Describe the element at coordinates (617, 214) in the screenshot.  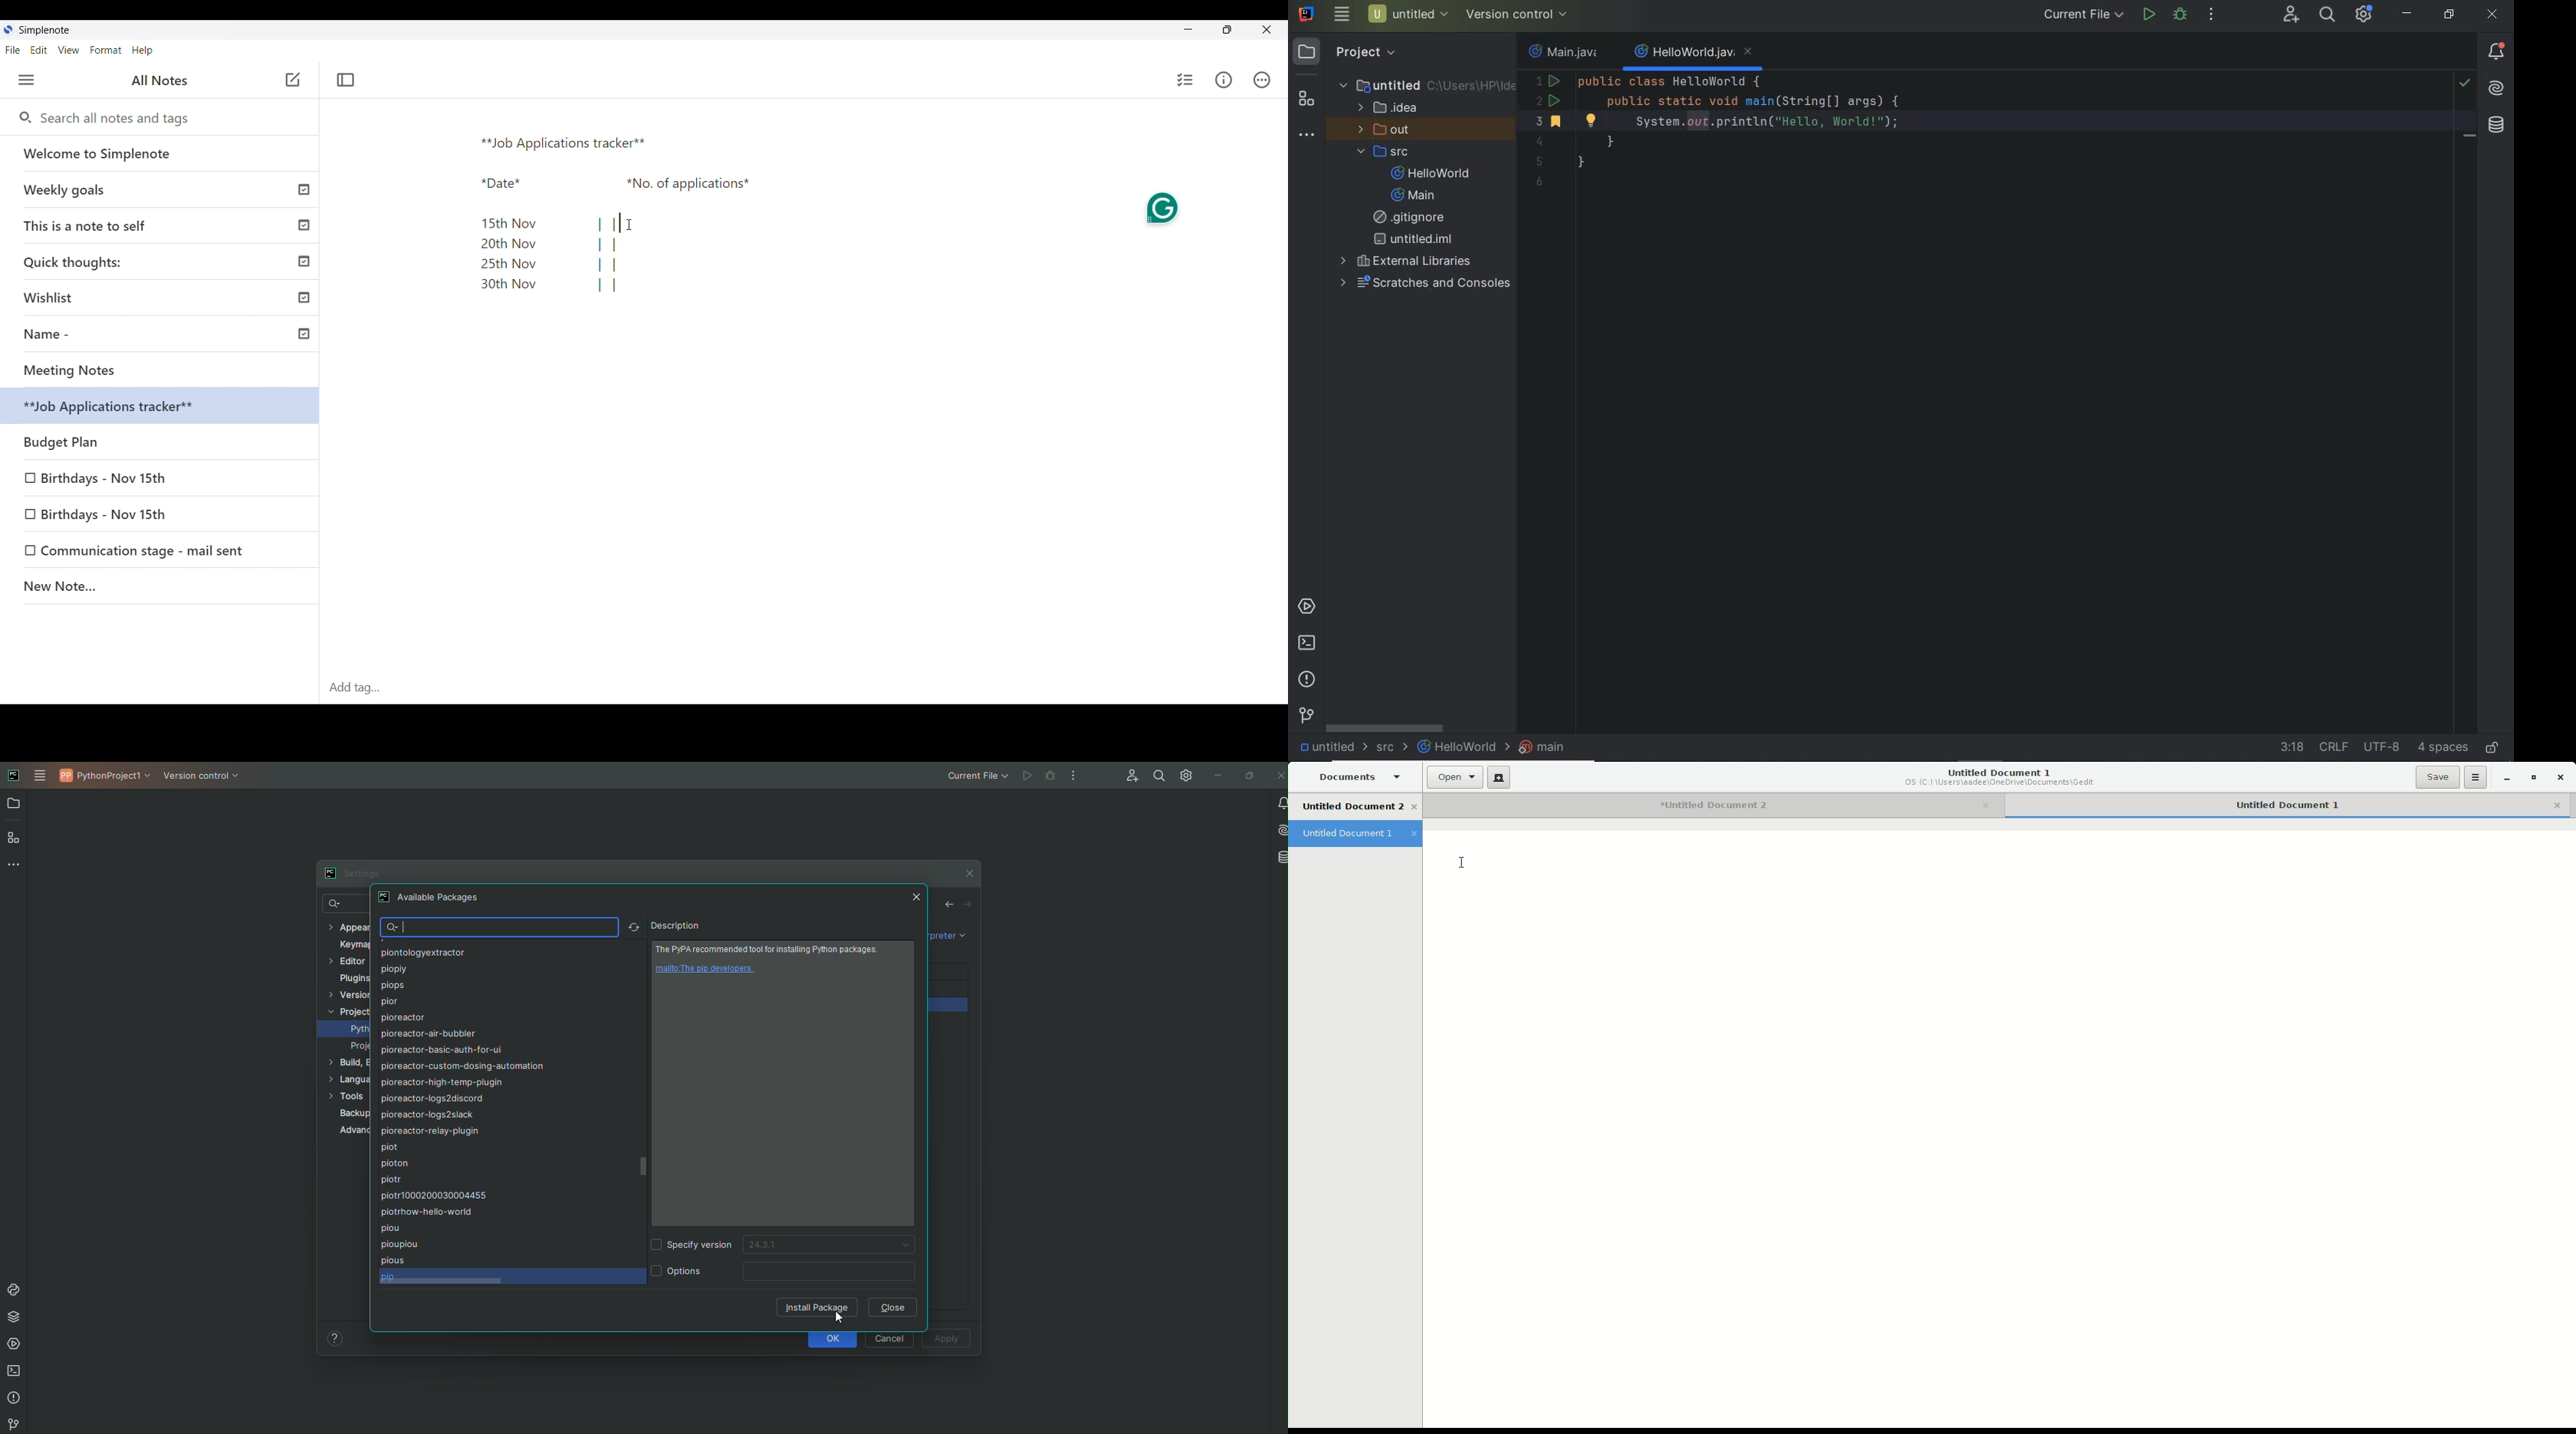
I see `Text pasted` at that location.